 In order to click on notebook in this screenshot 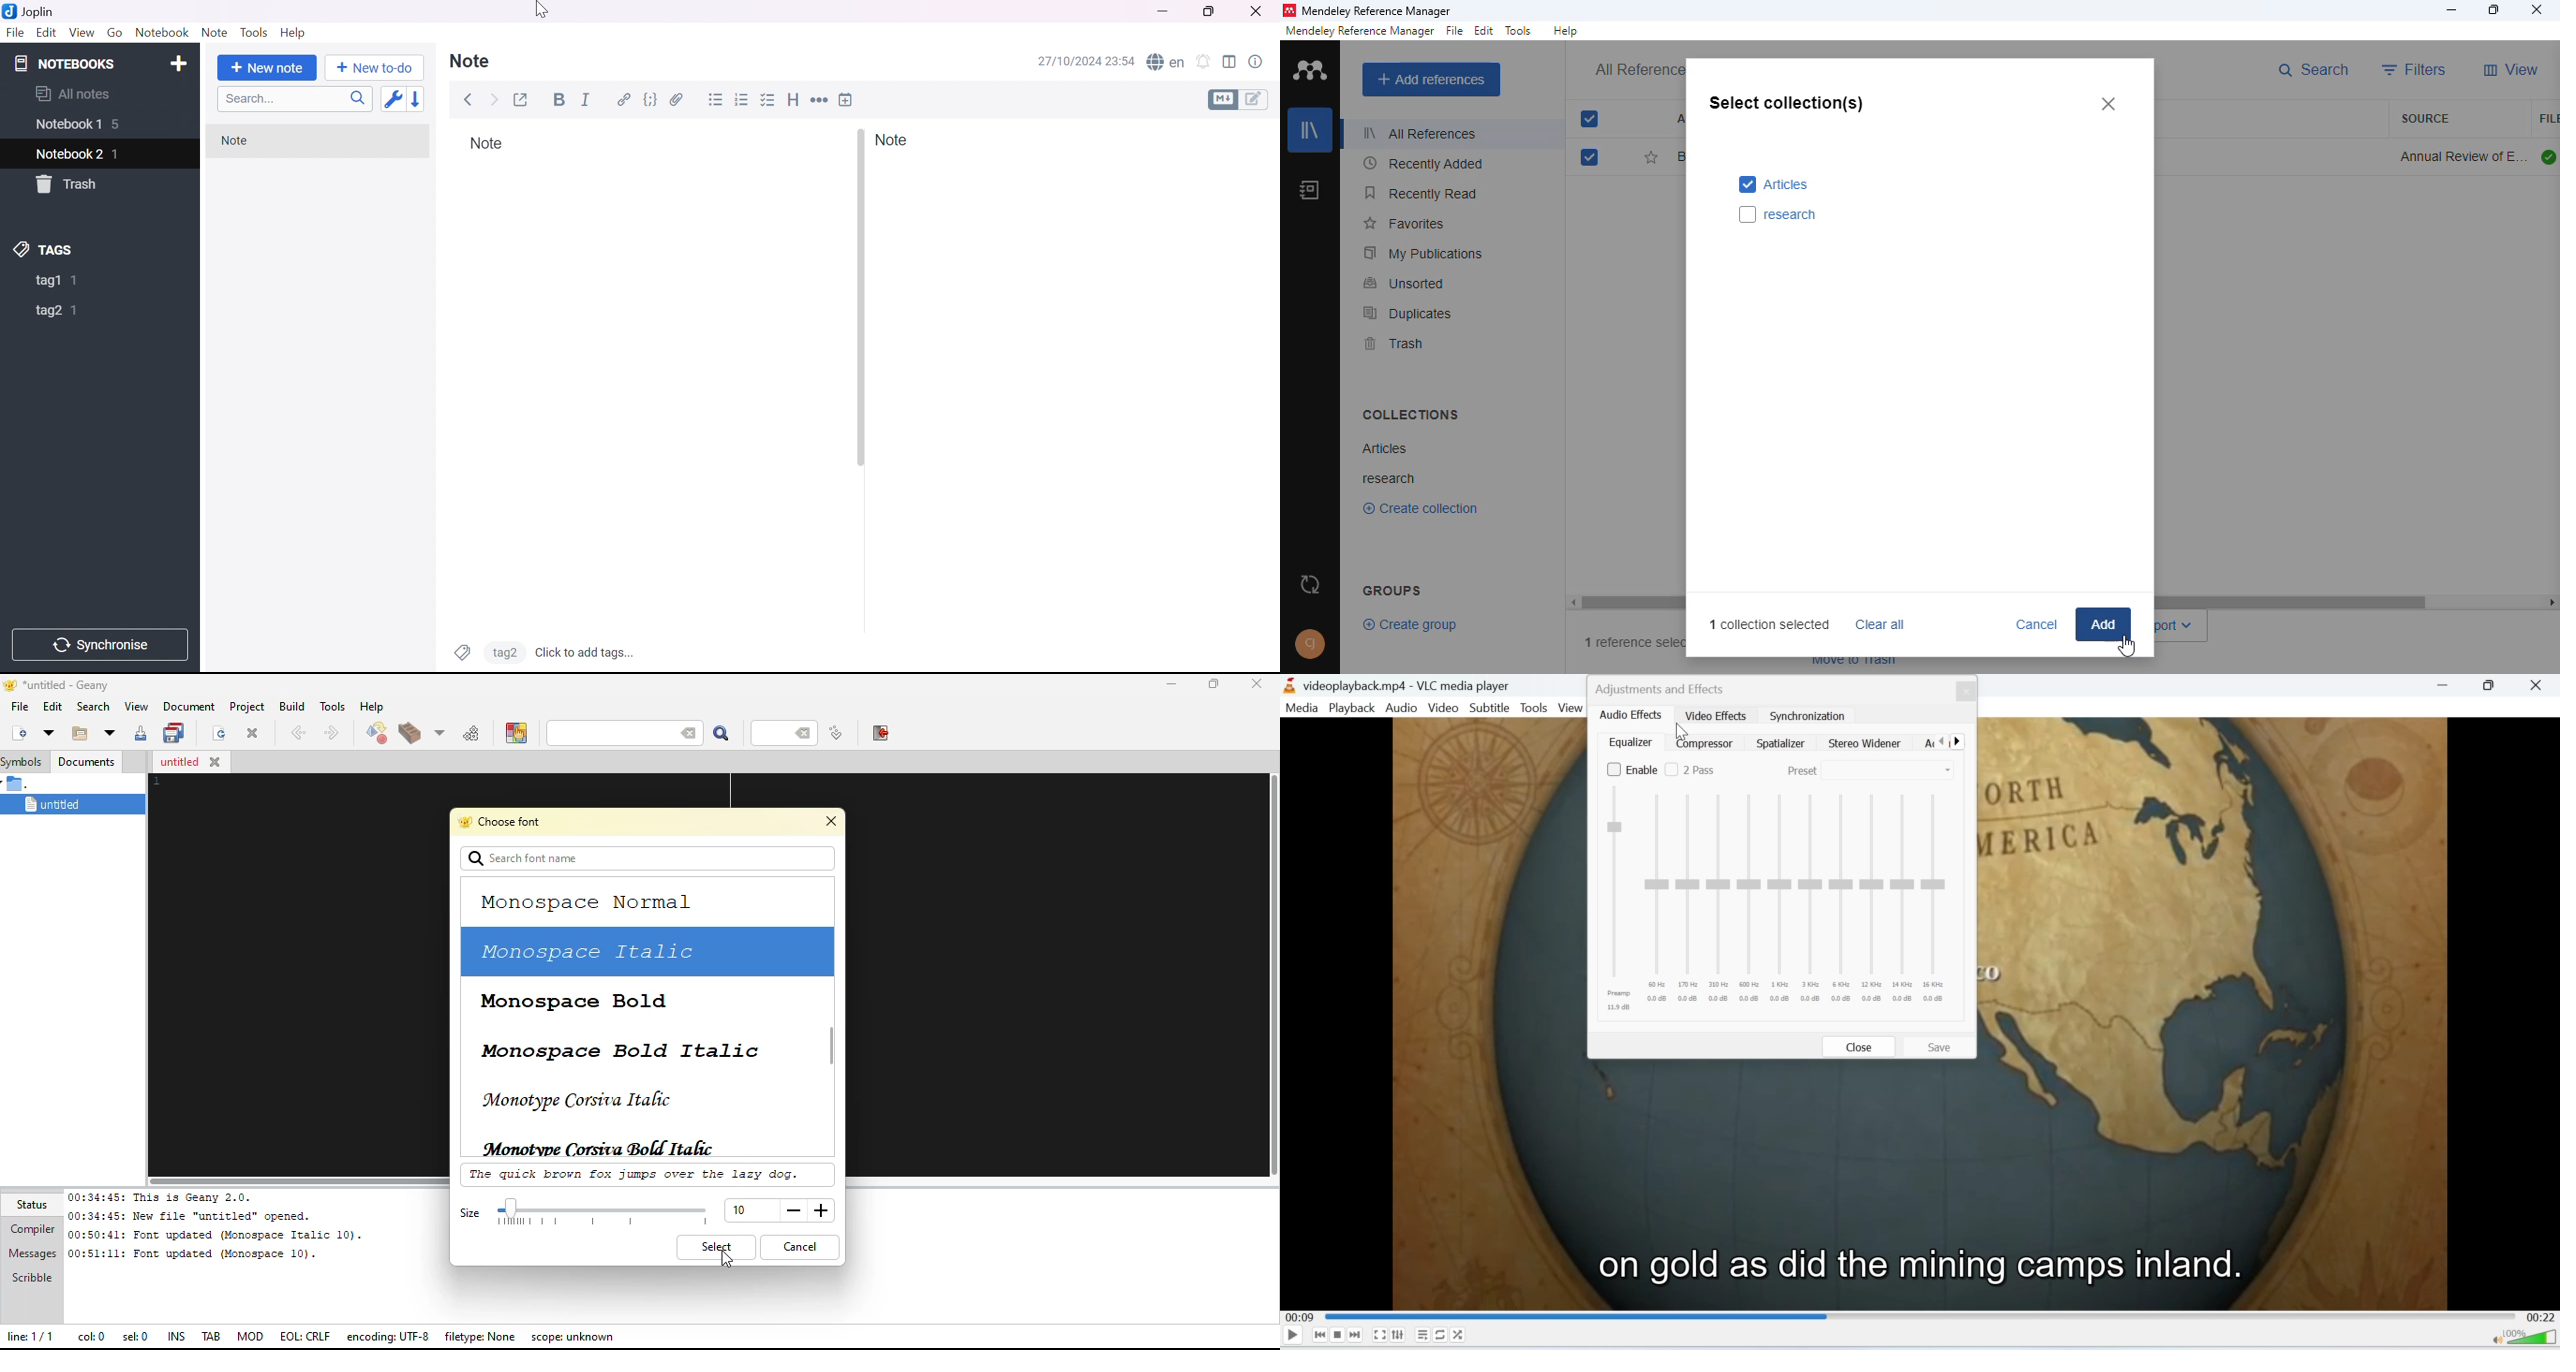, I will do `click(1309, 190)`.